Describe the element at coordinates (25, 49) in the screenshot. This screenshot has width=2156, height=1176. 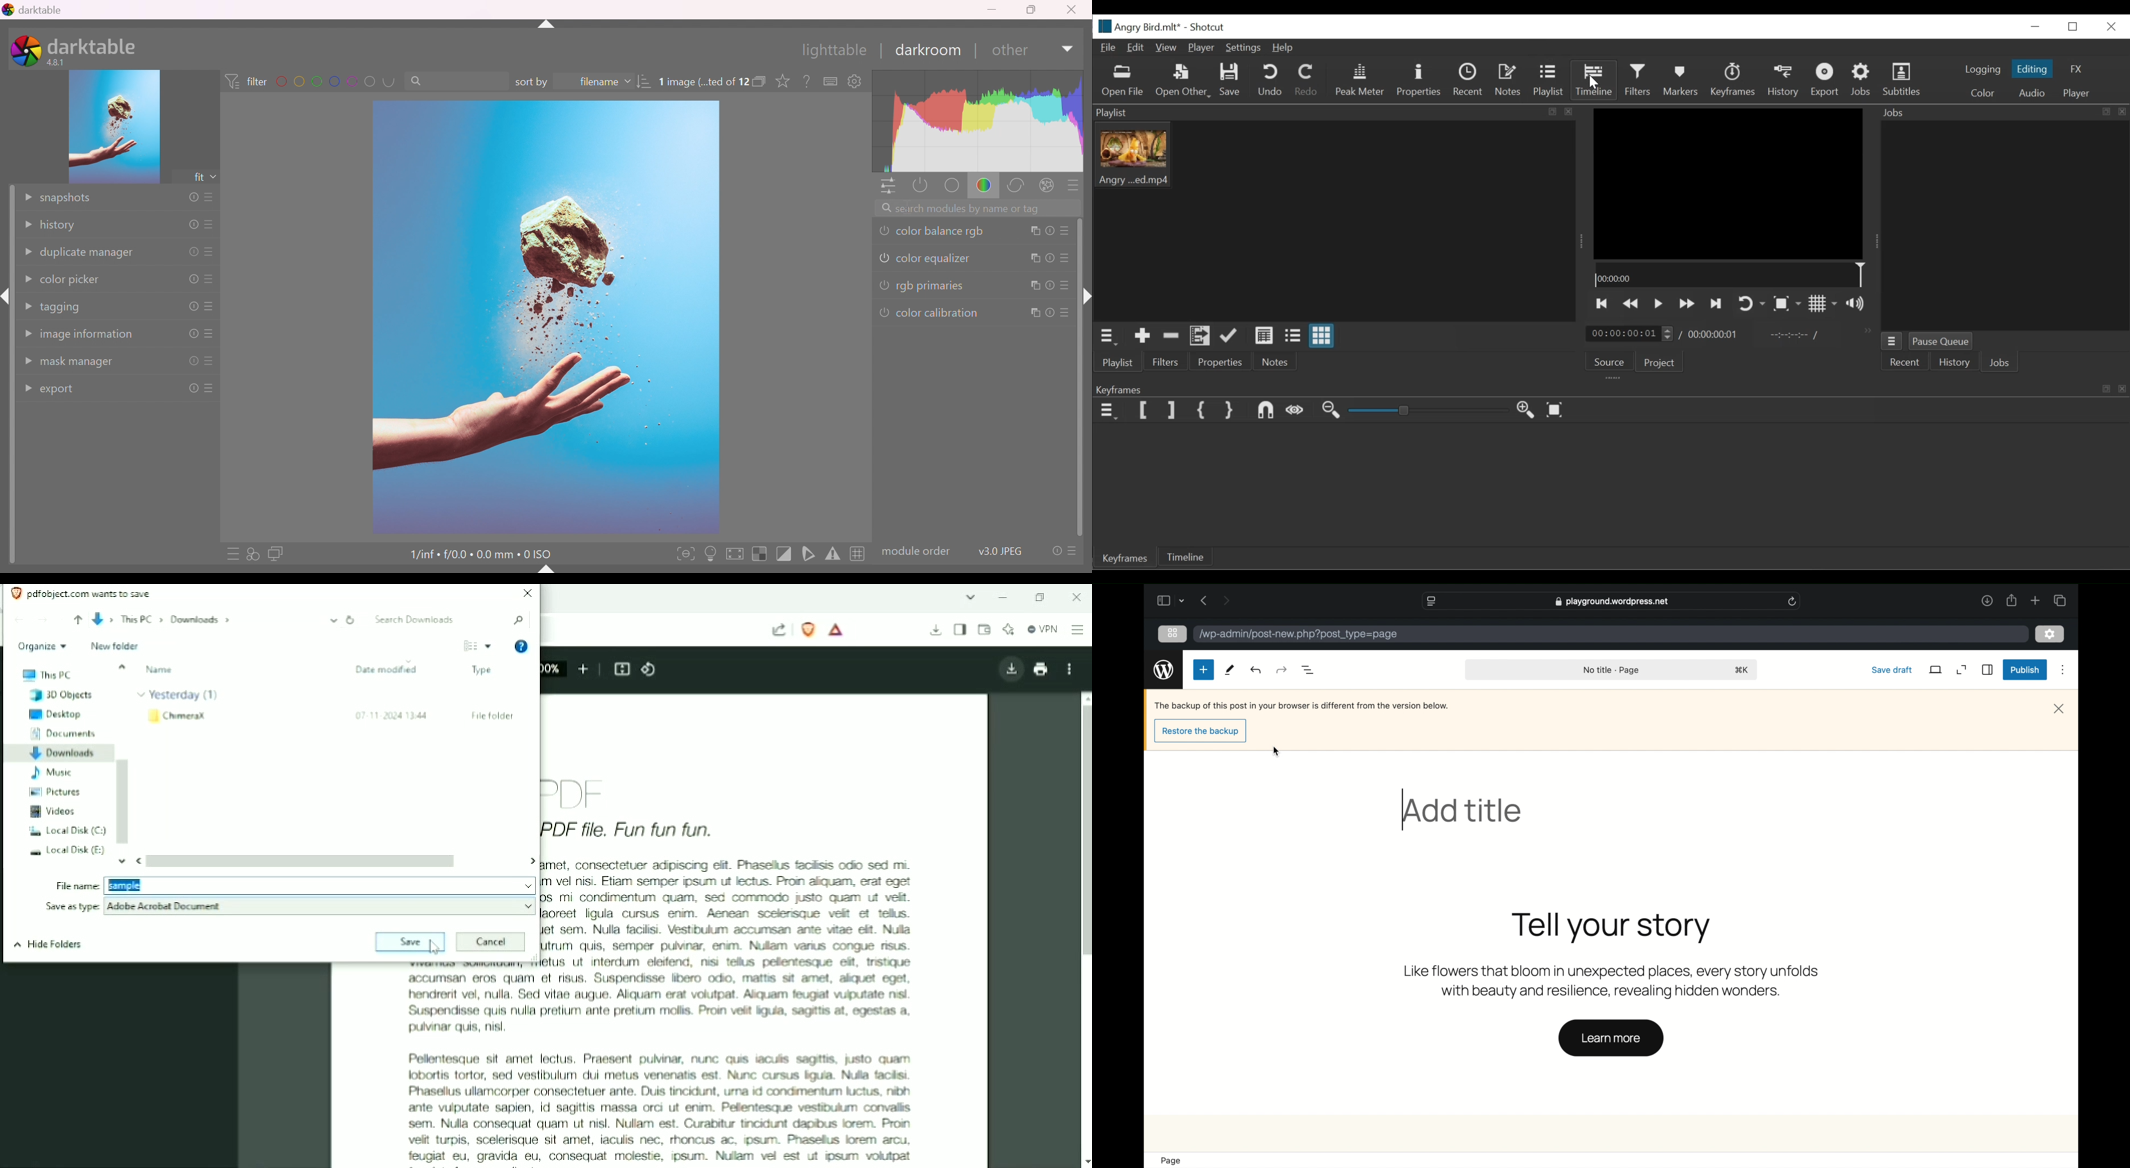
I see `darktable` at that location.